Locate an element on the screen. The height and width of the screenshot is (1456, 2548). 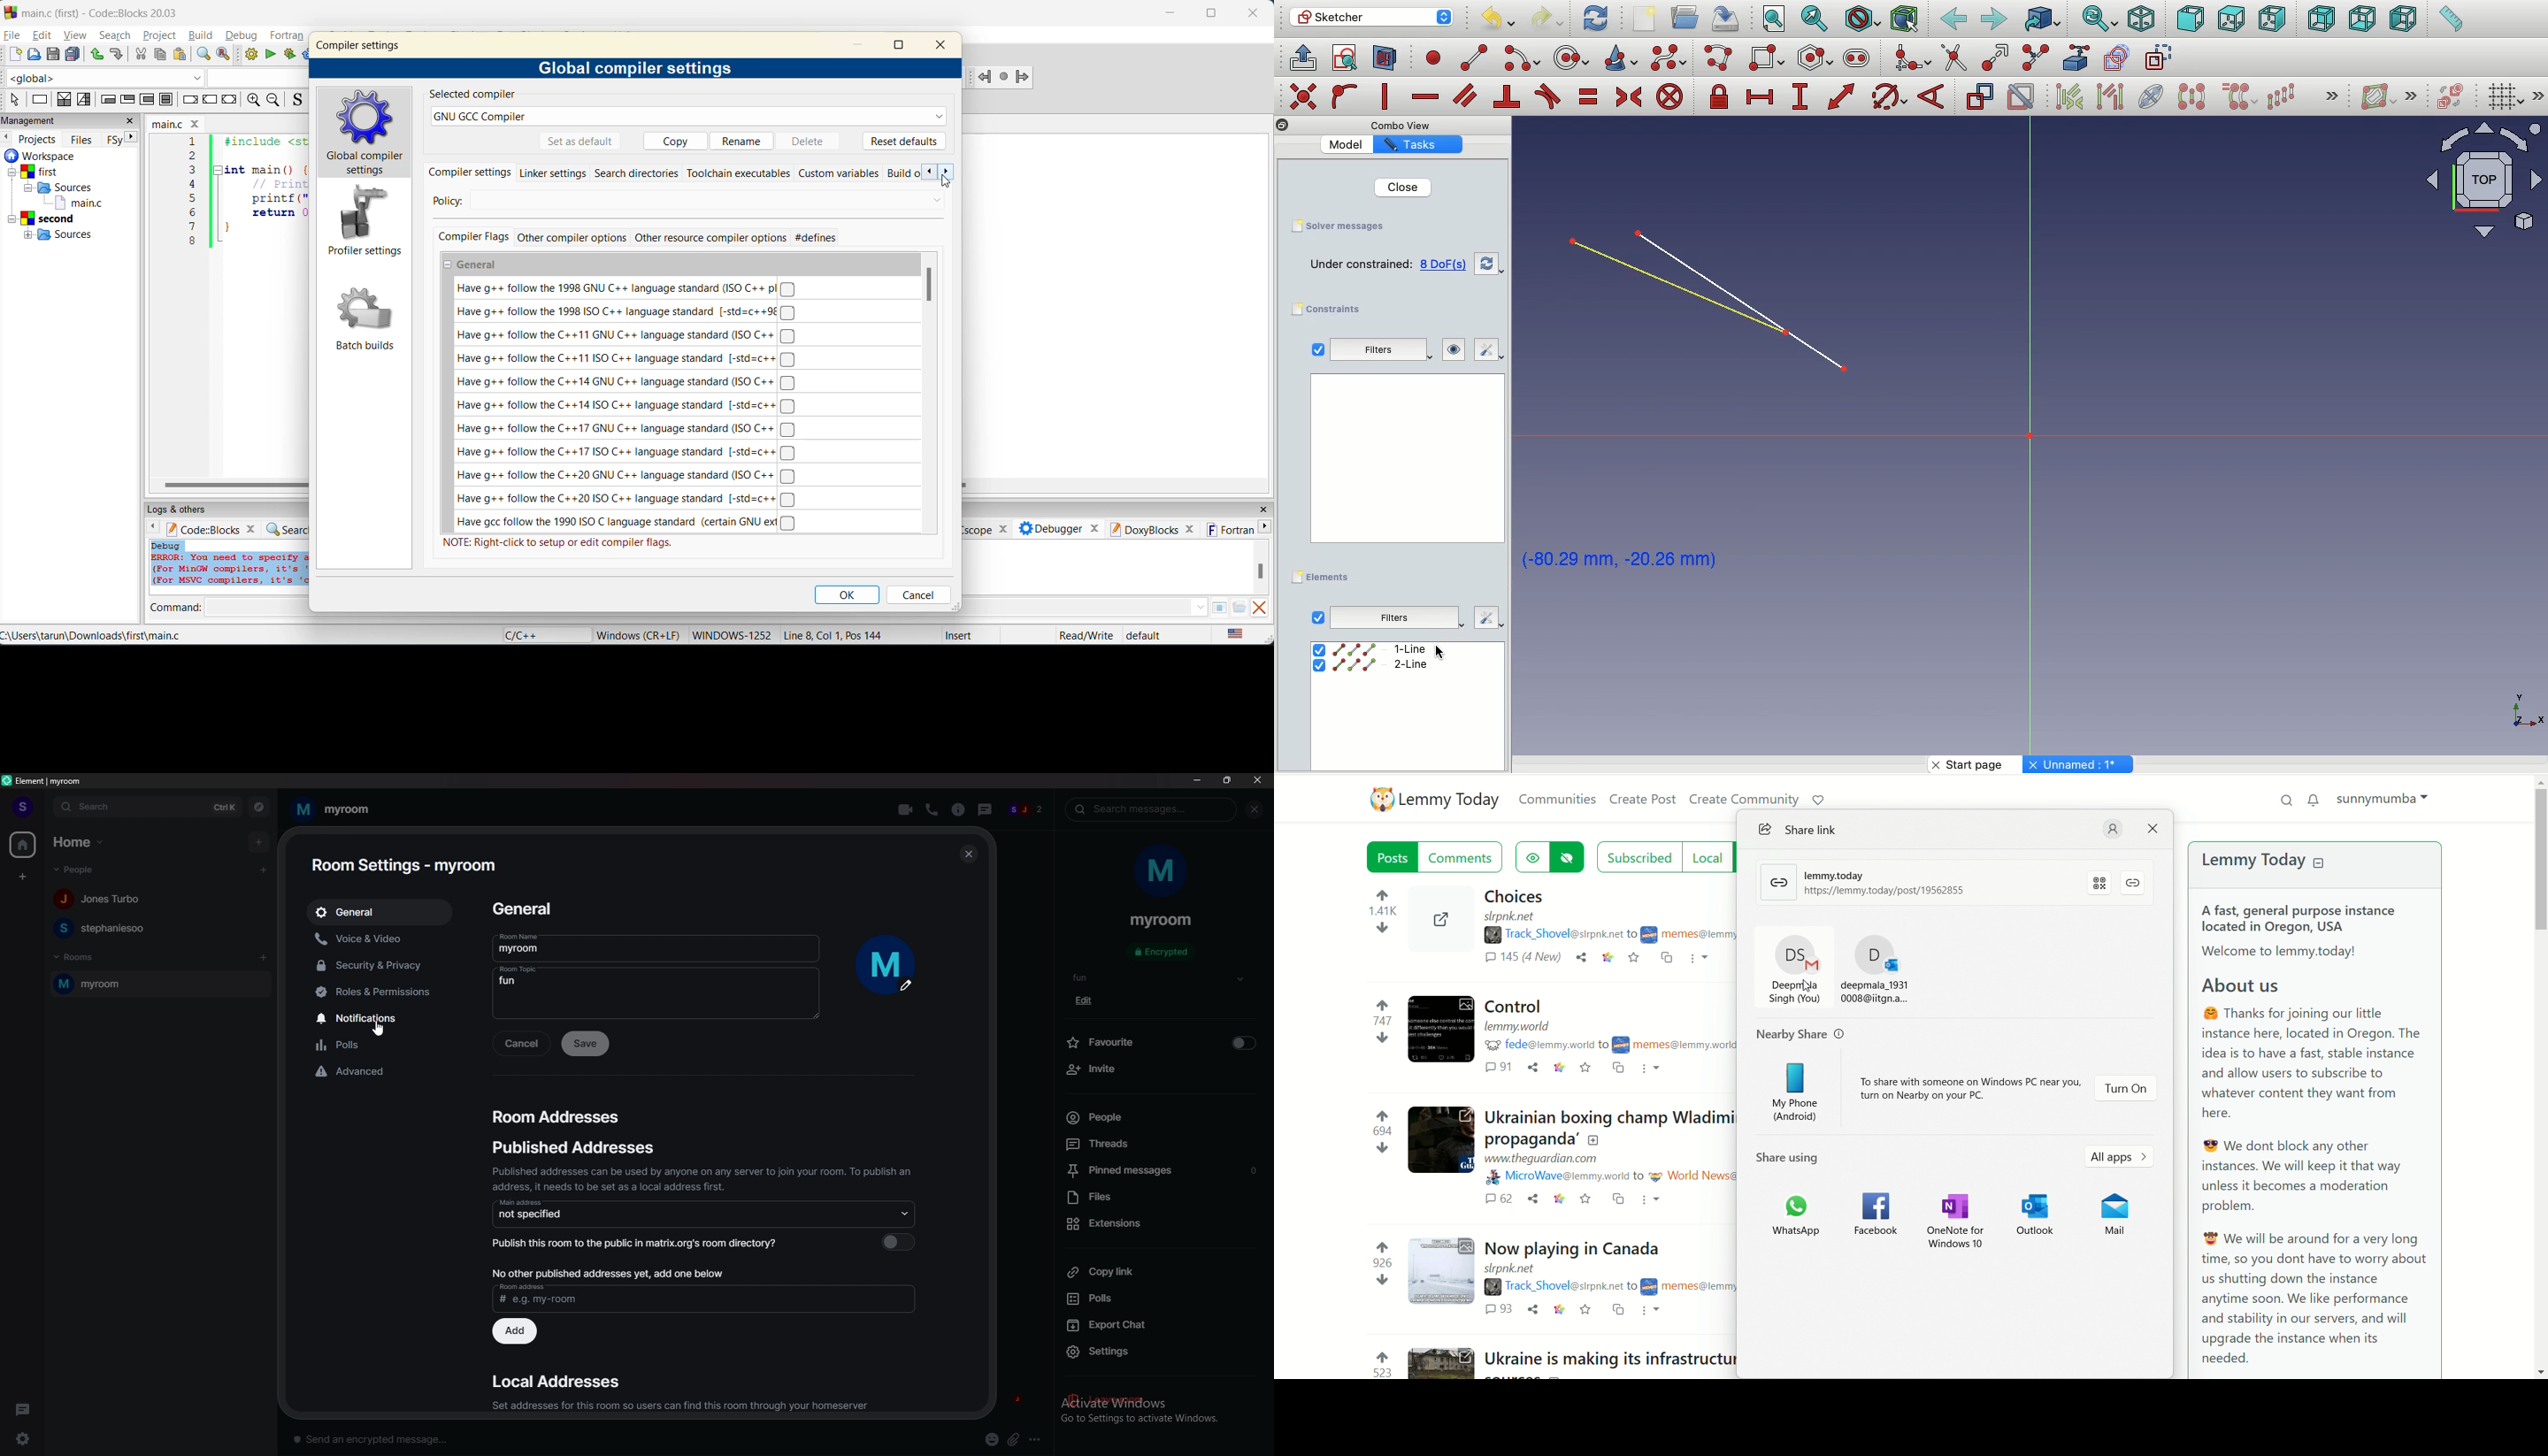
construction geometry is located at coordinates (2161, 58).